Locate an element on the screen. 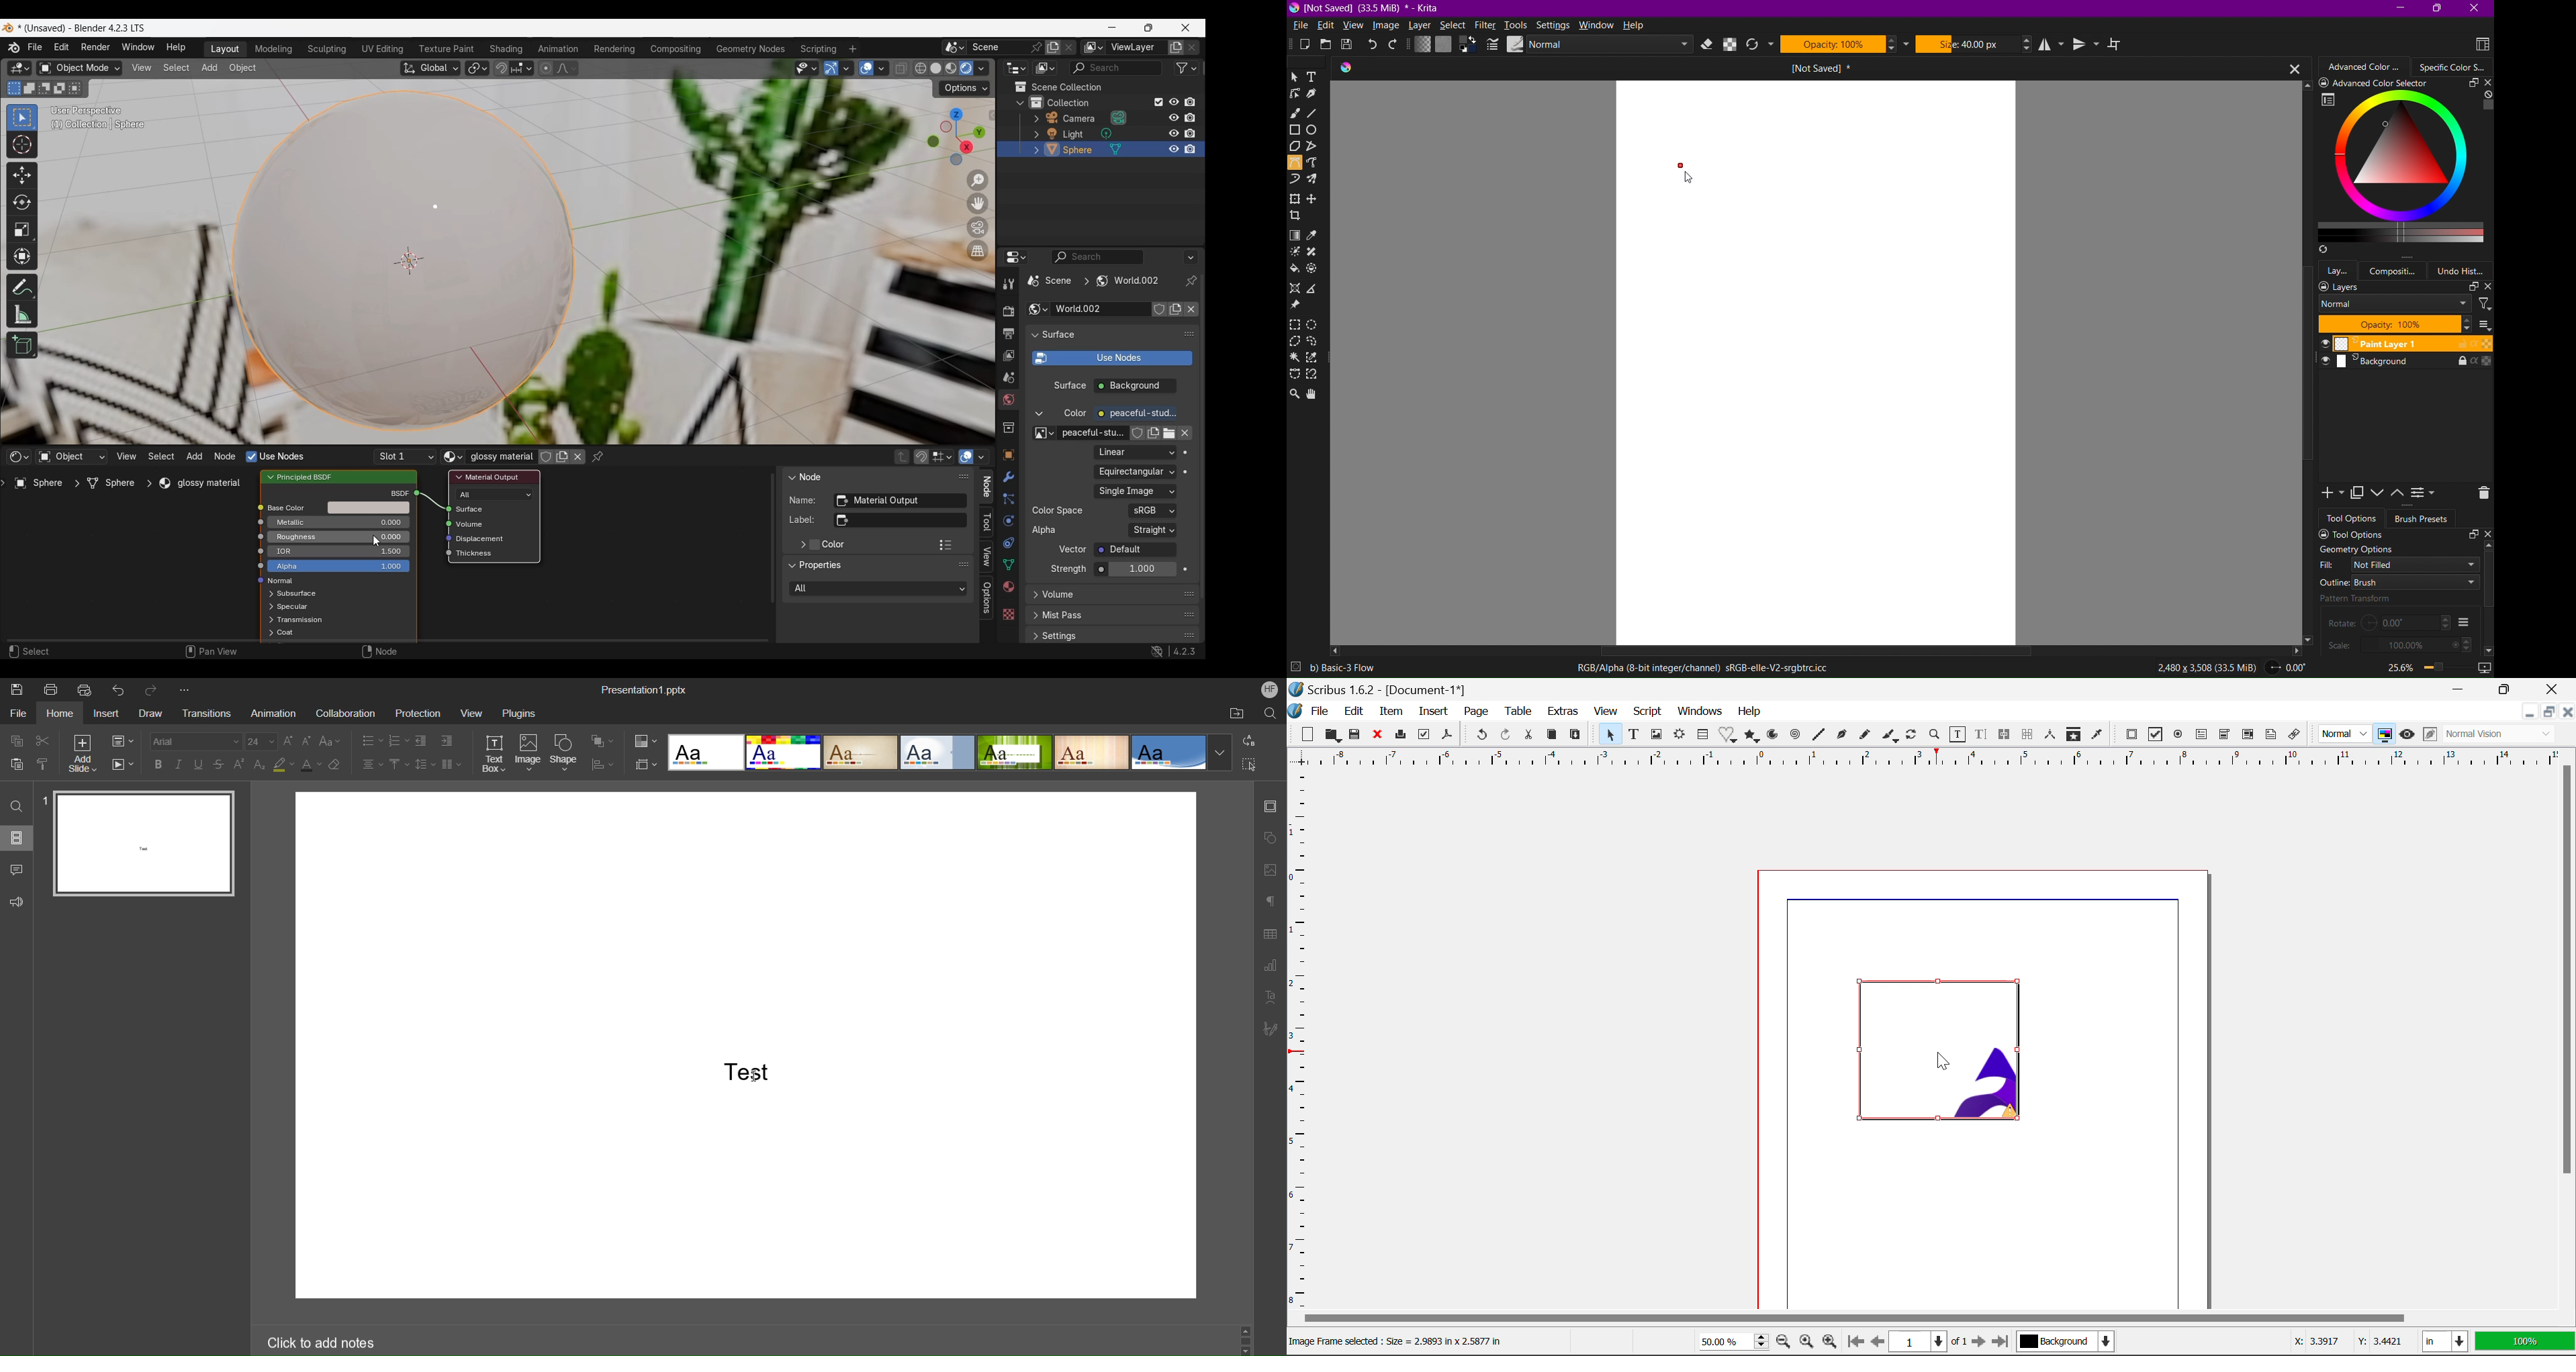  Decrease indent is located at coordinates (422, 741).